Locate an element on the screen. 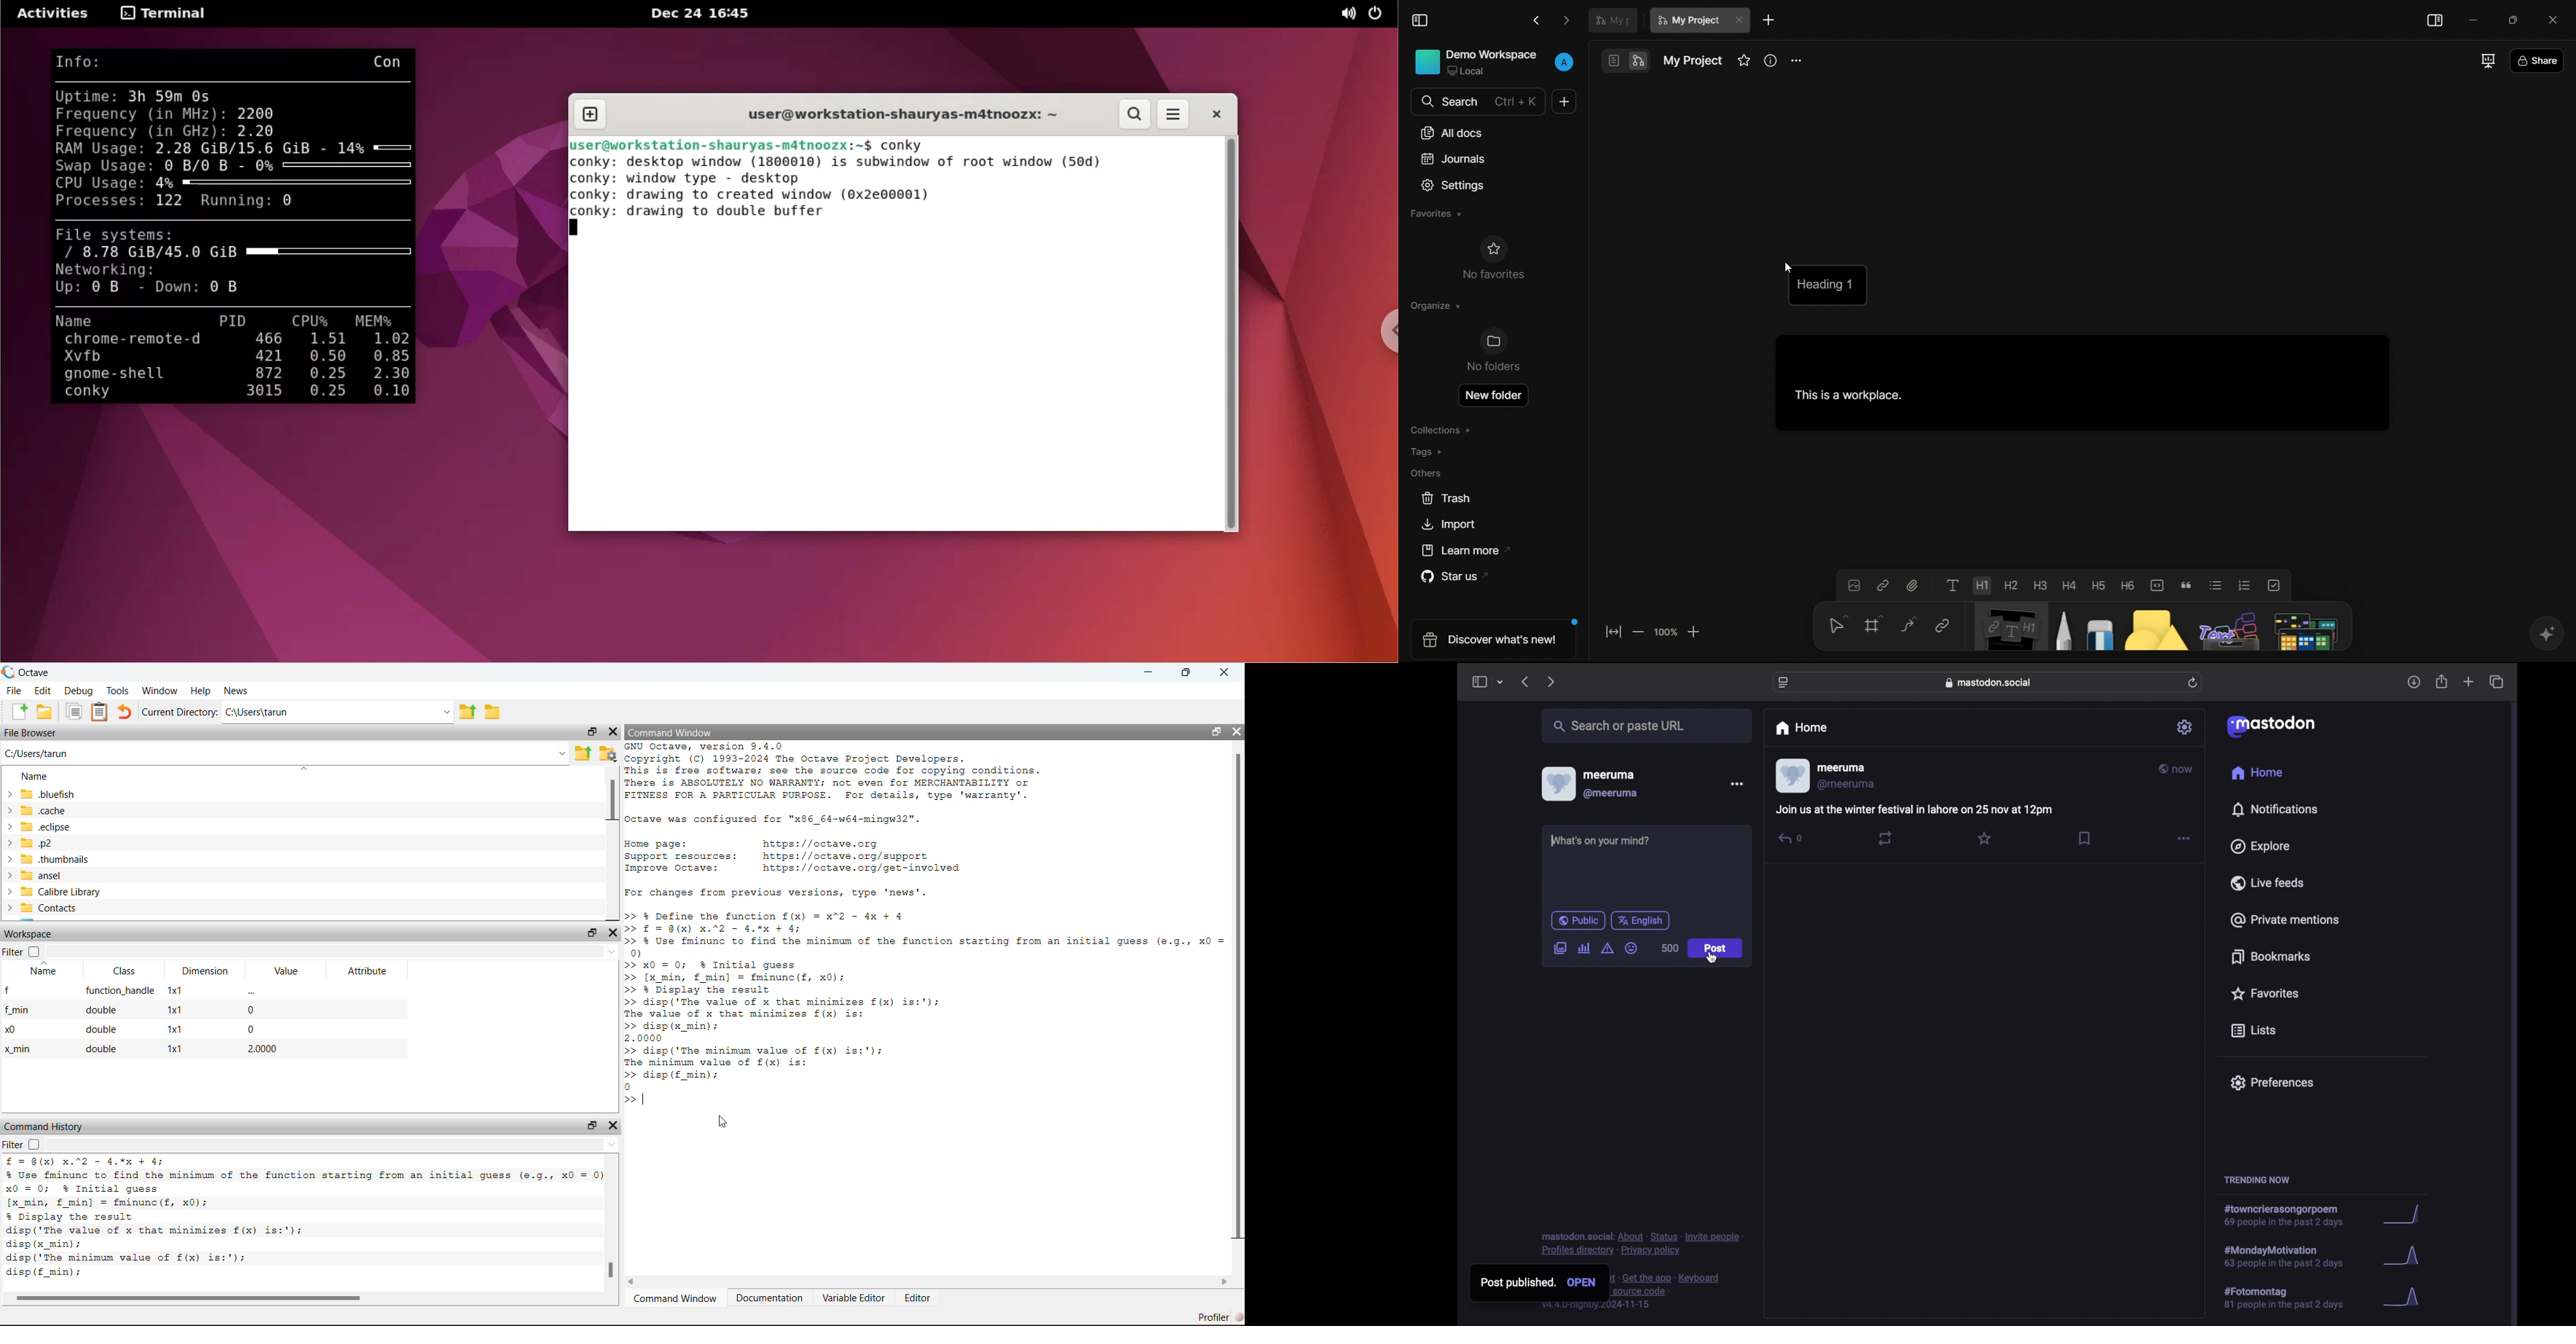 The image size is (2576, 1344). 500 is located at coordinates (1670, 948).